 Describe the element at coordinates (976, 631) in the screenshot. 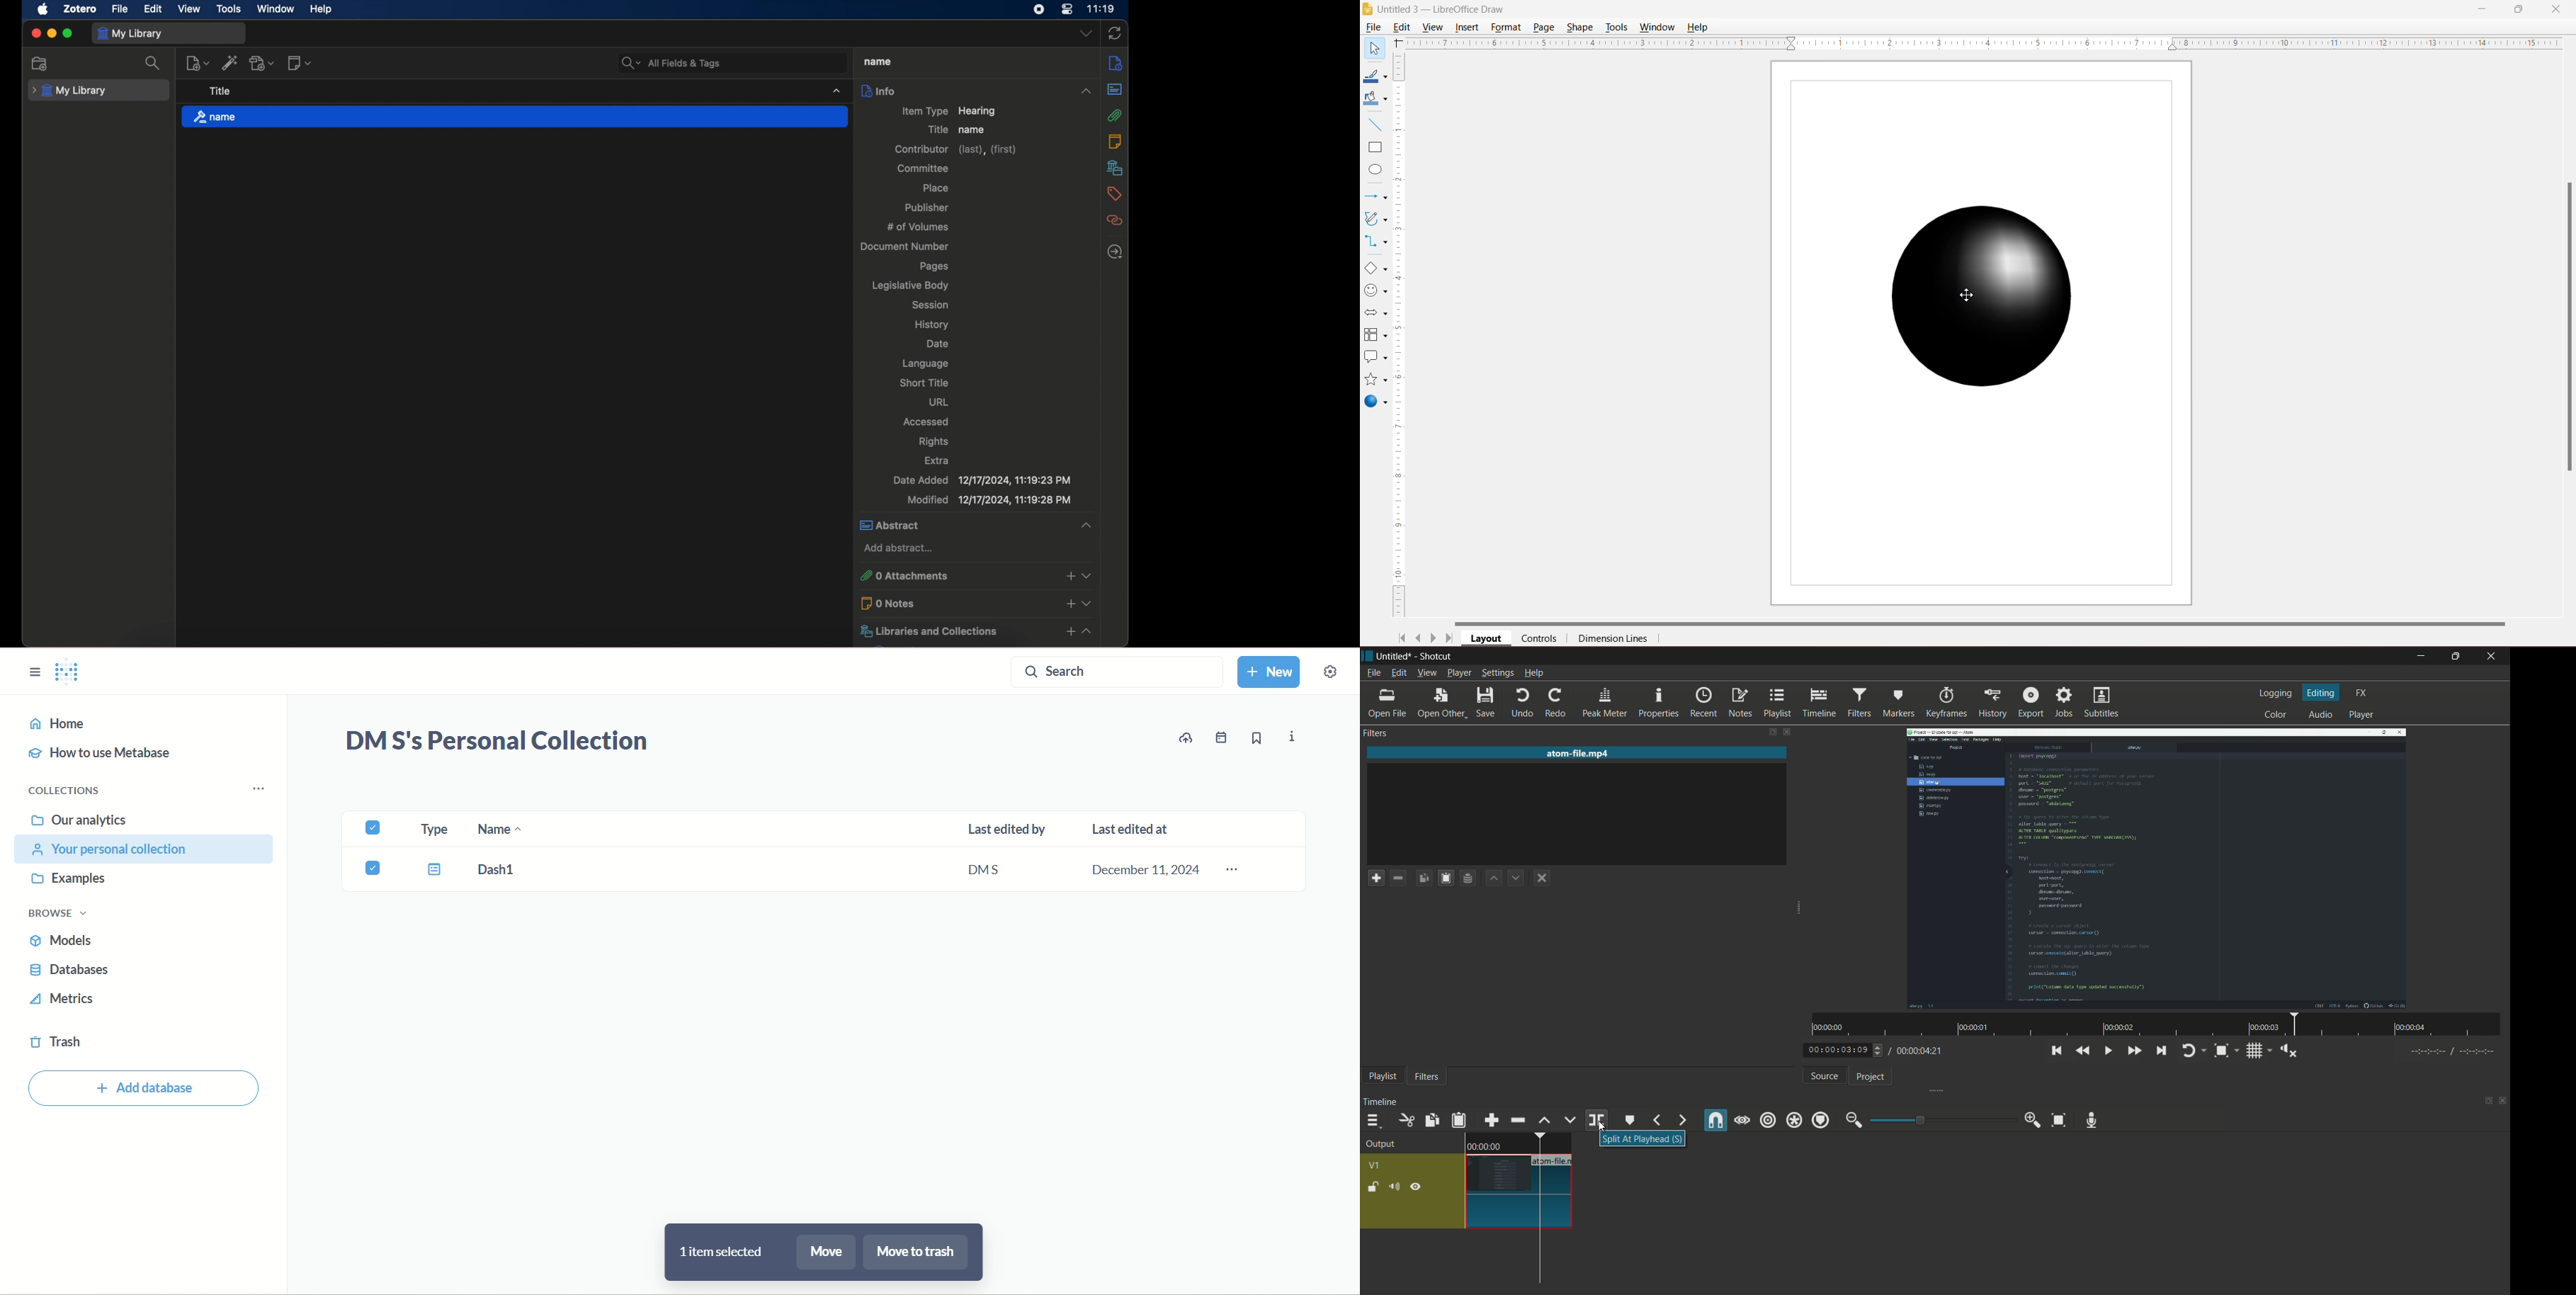

I see `libraries` at that location.